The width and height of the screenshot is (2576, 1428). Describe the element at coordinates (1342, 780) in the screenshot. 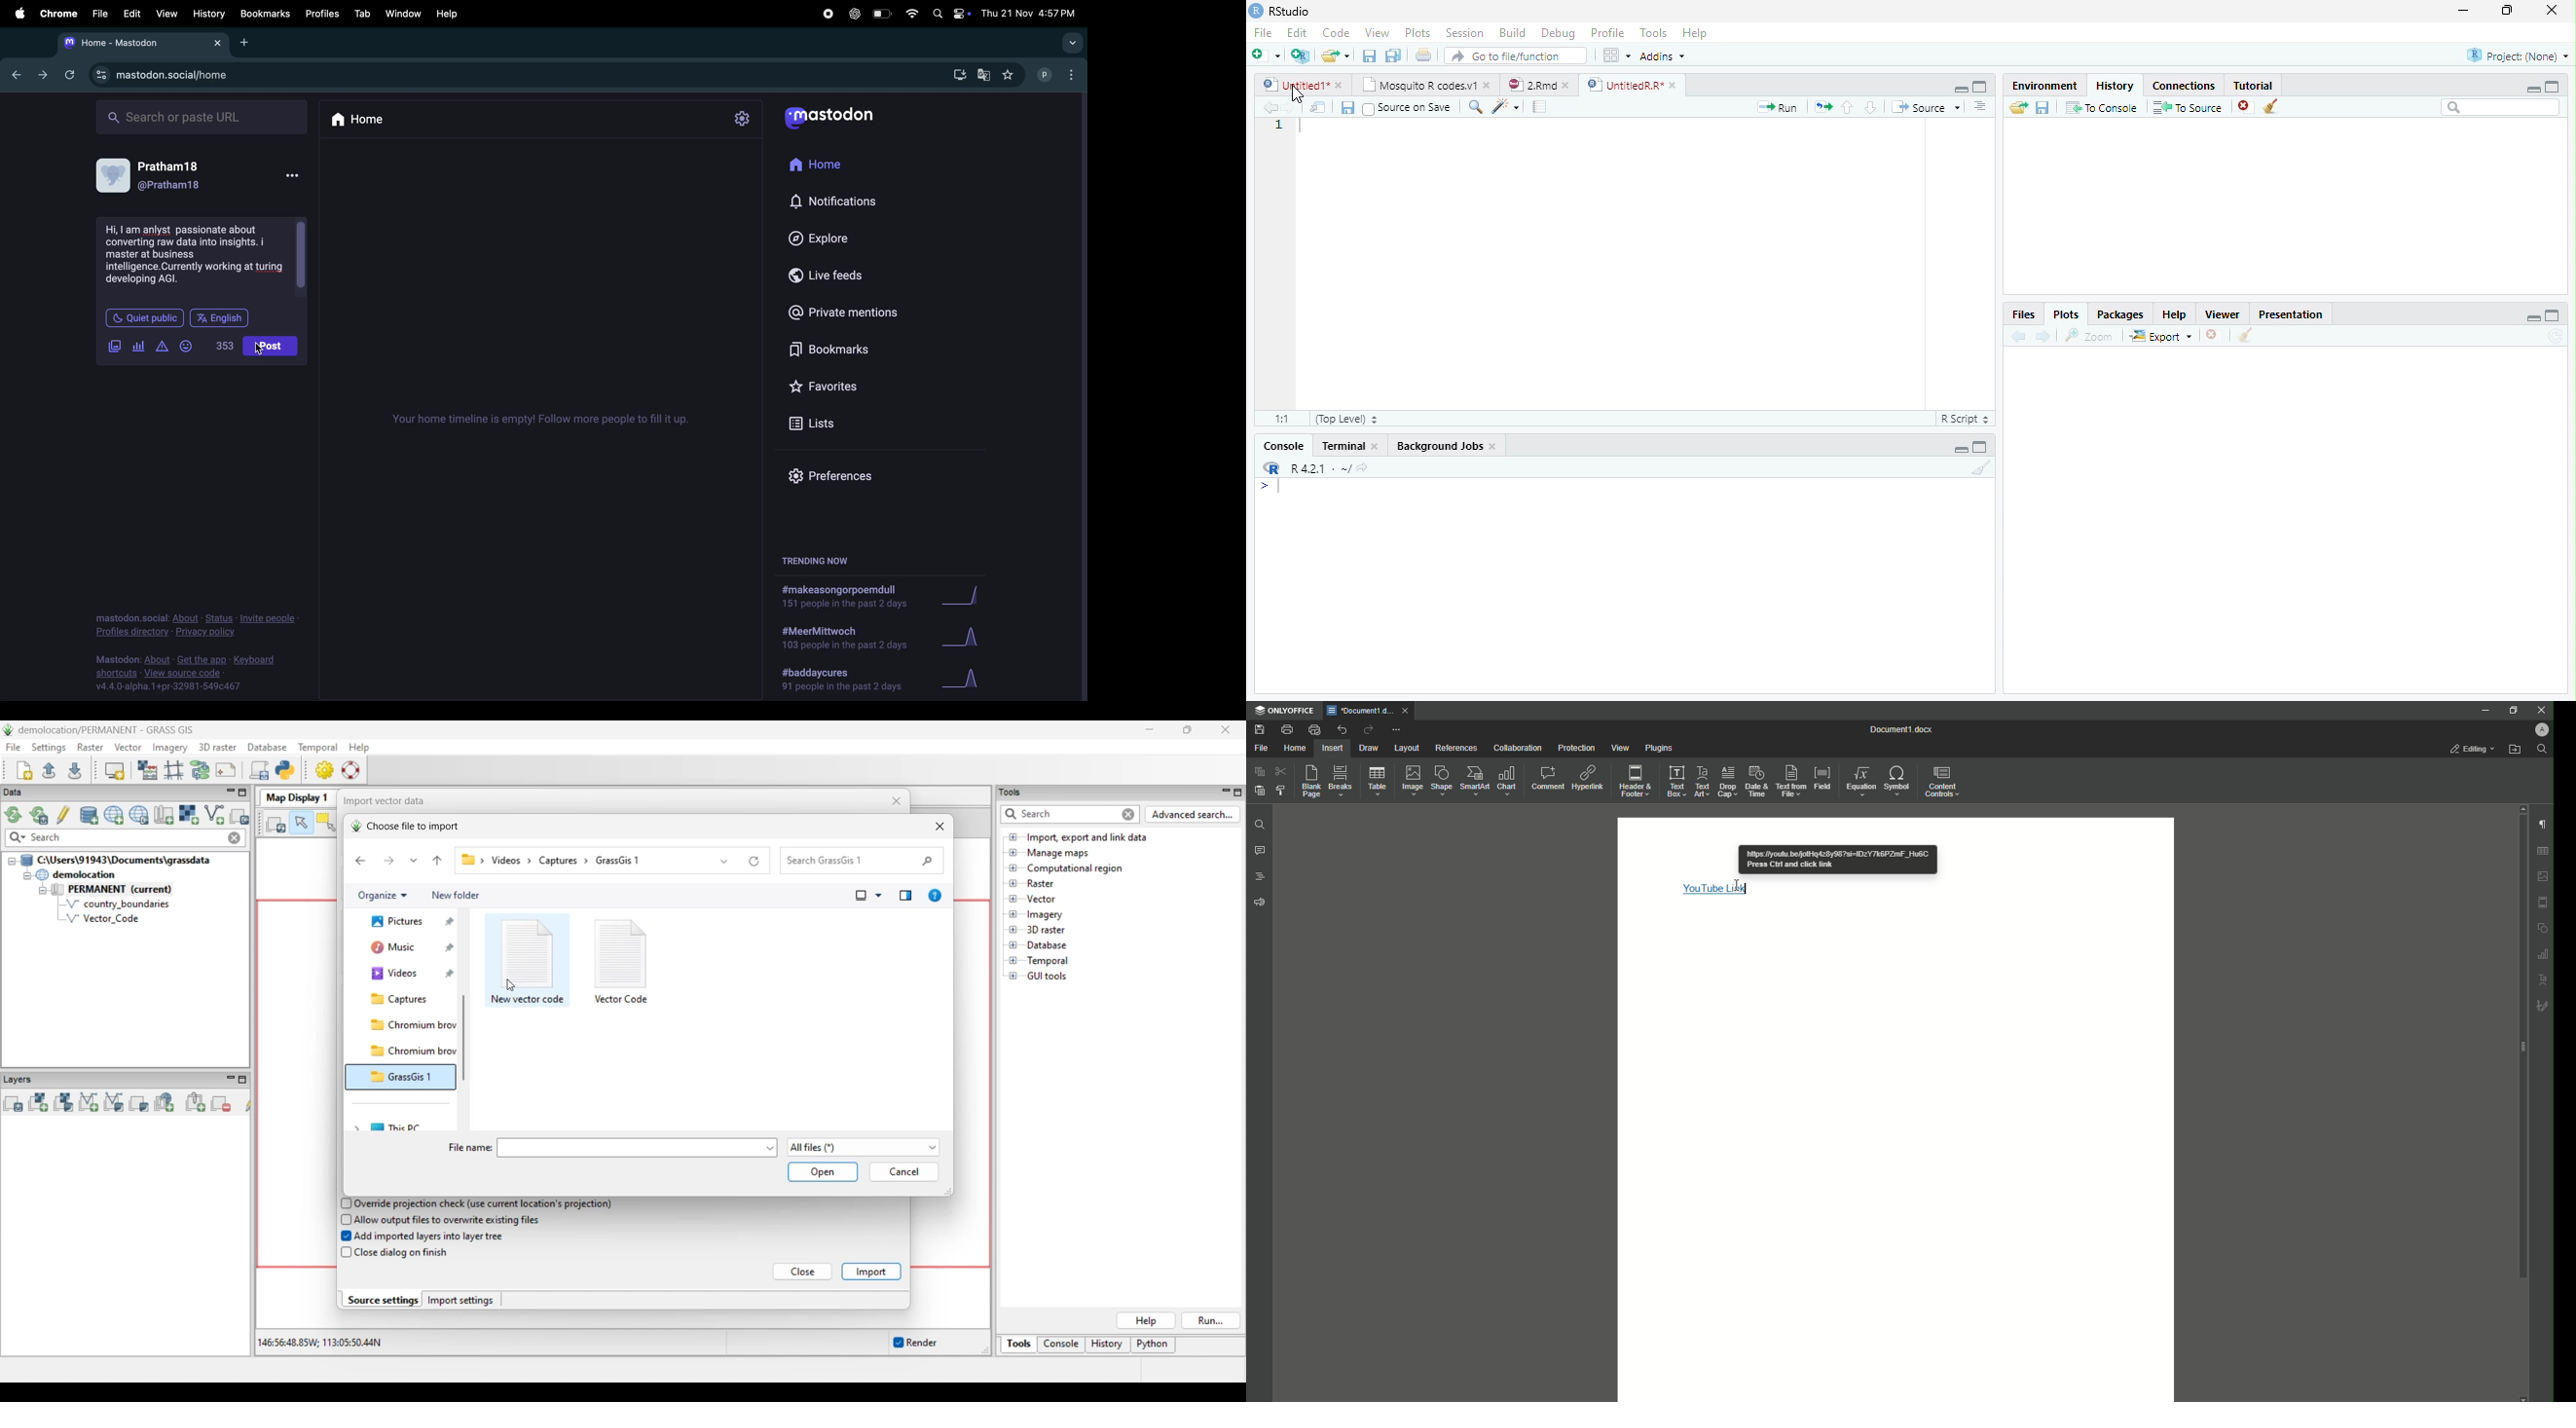

I see `Breaks` at that location.